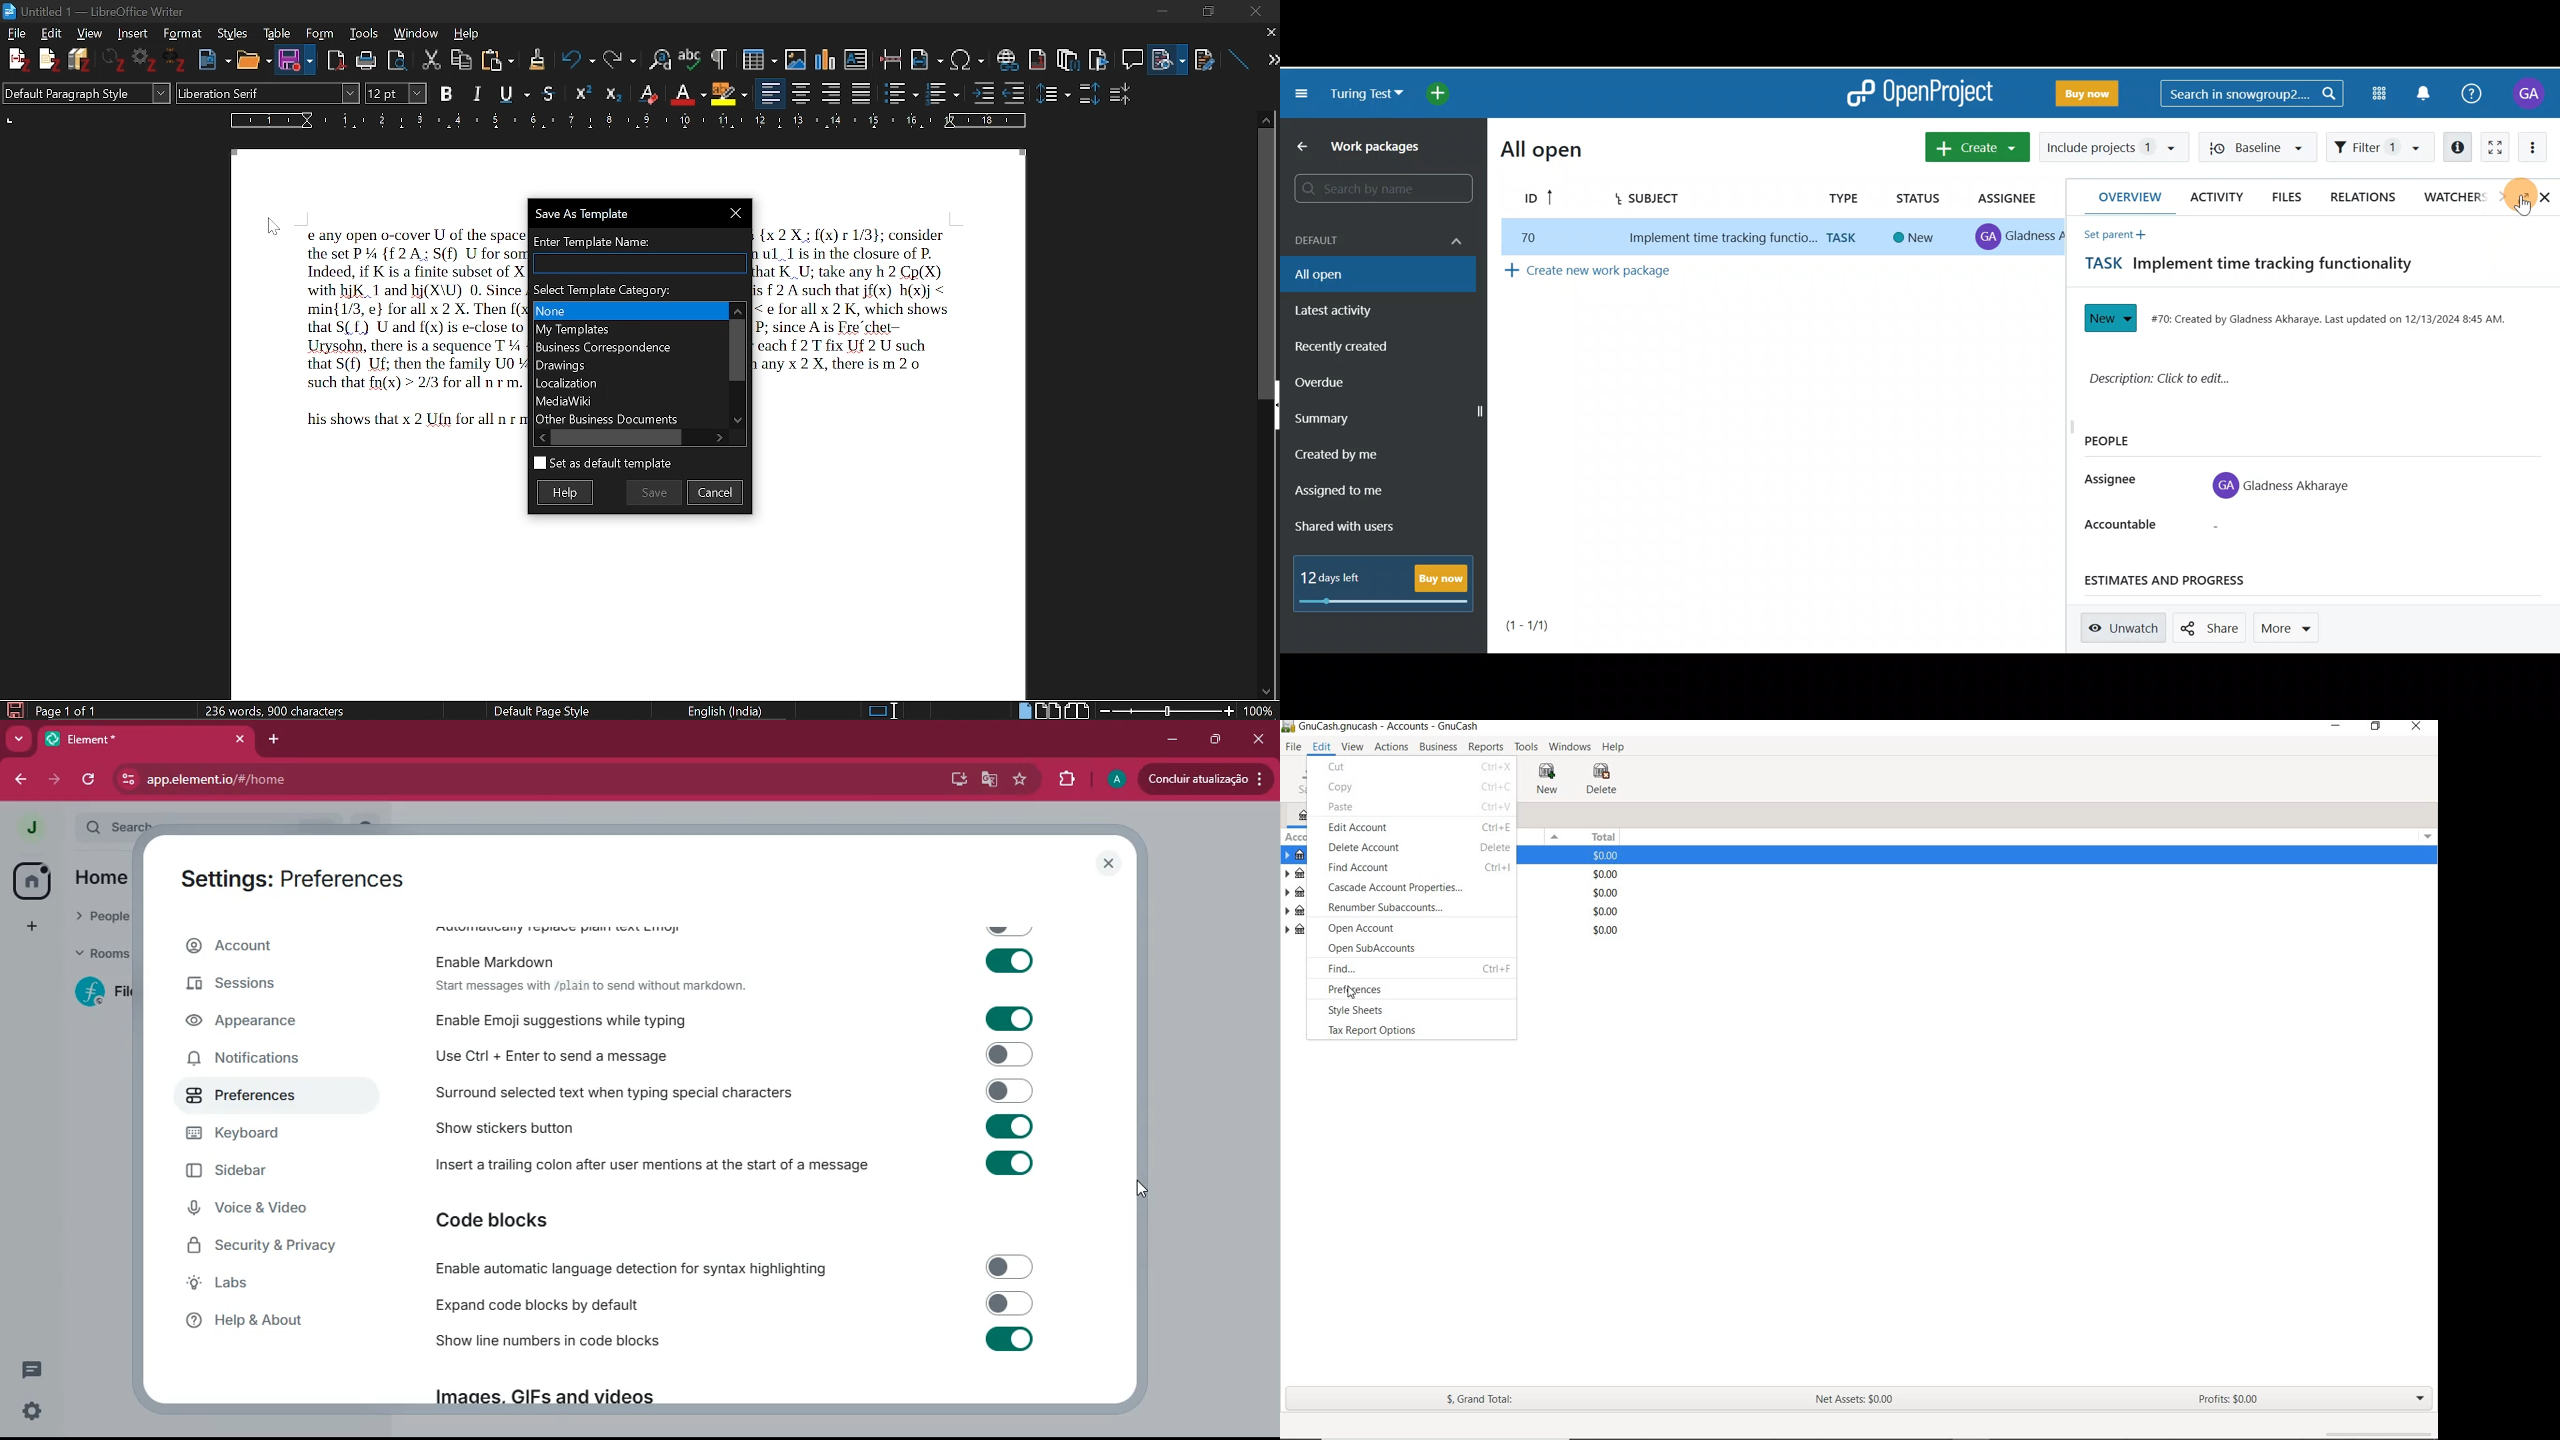 This screenshot has height=1456, width=2576. I want to click on STYLE SHEETS, so click(1390, 1011).